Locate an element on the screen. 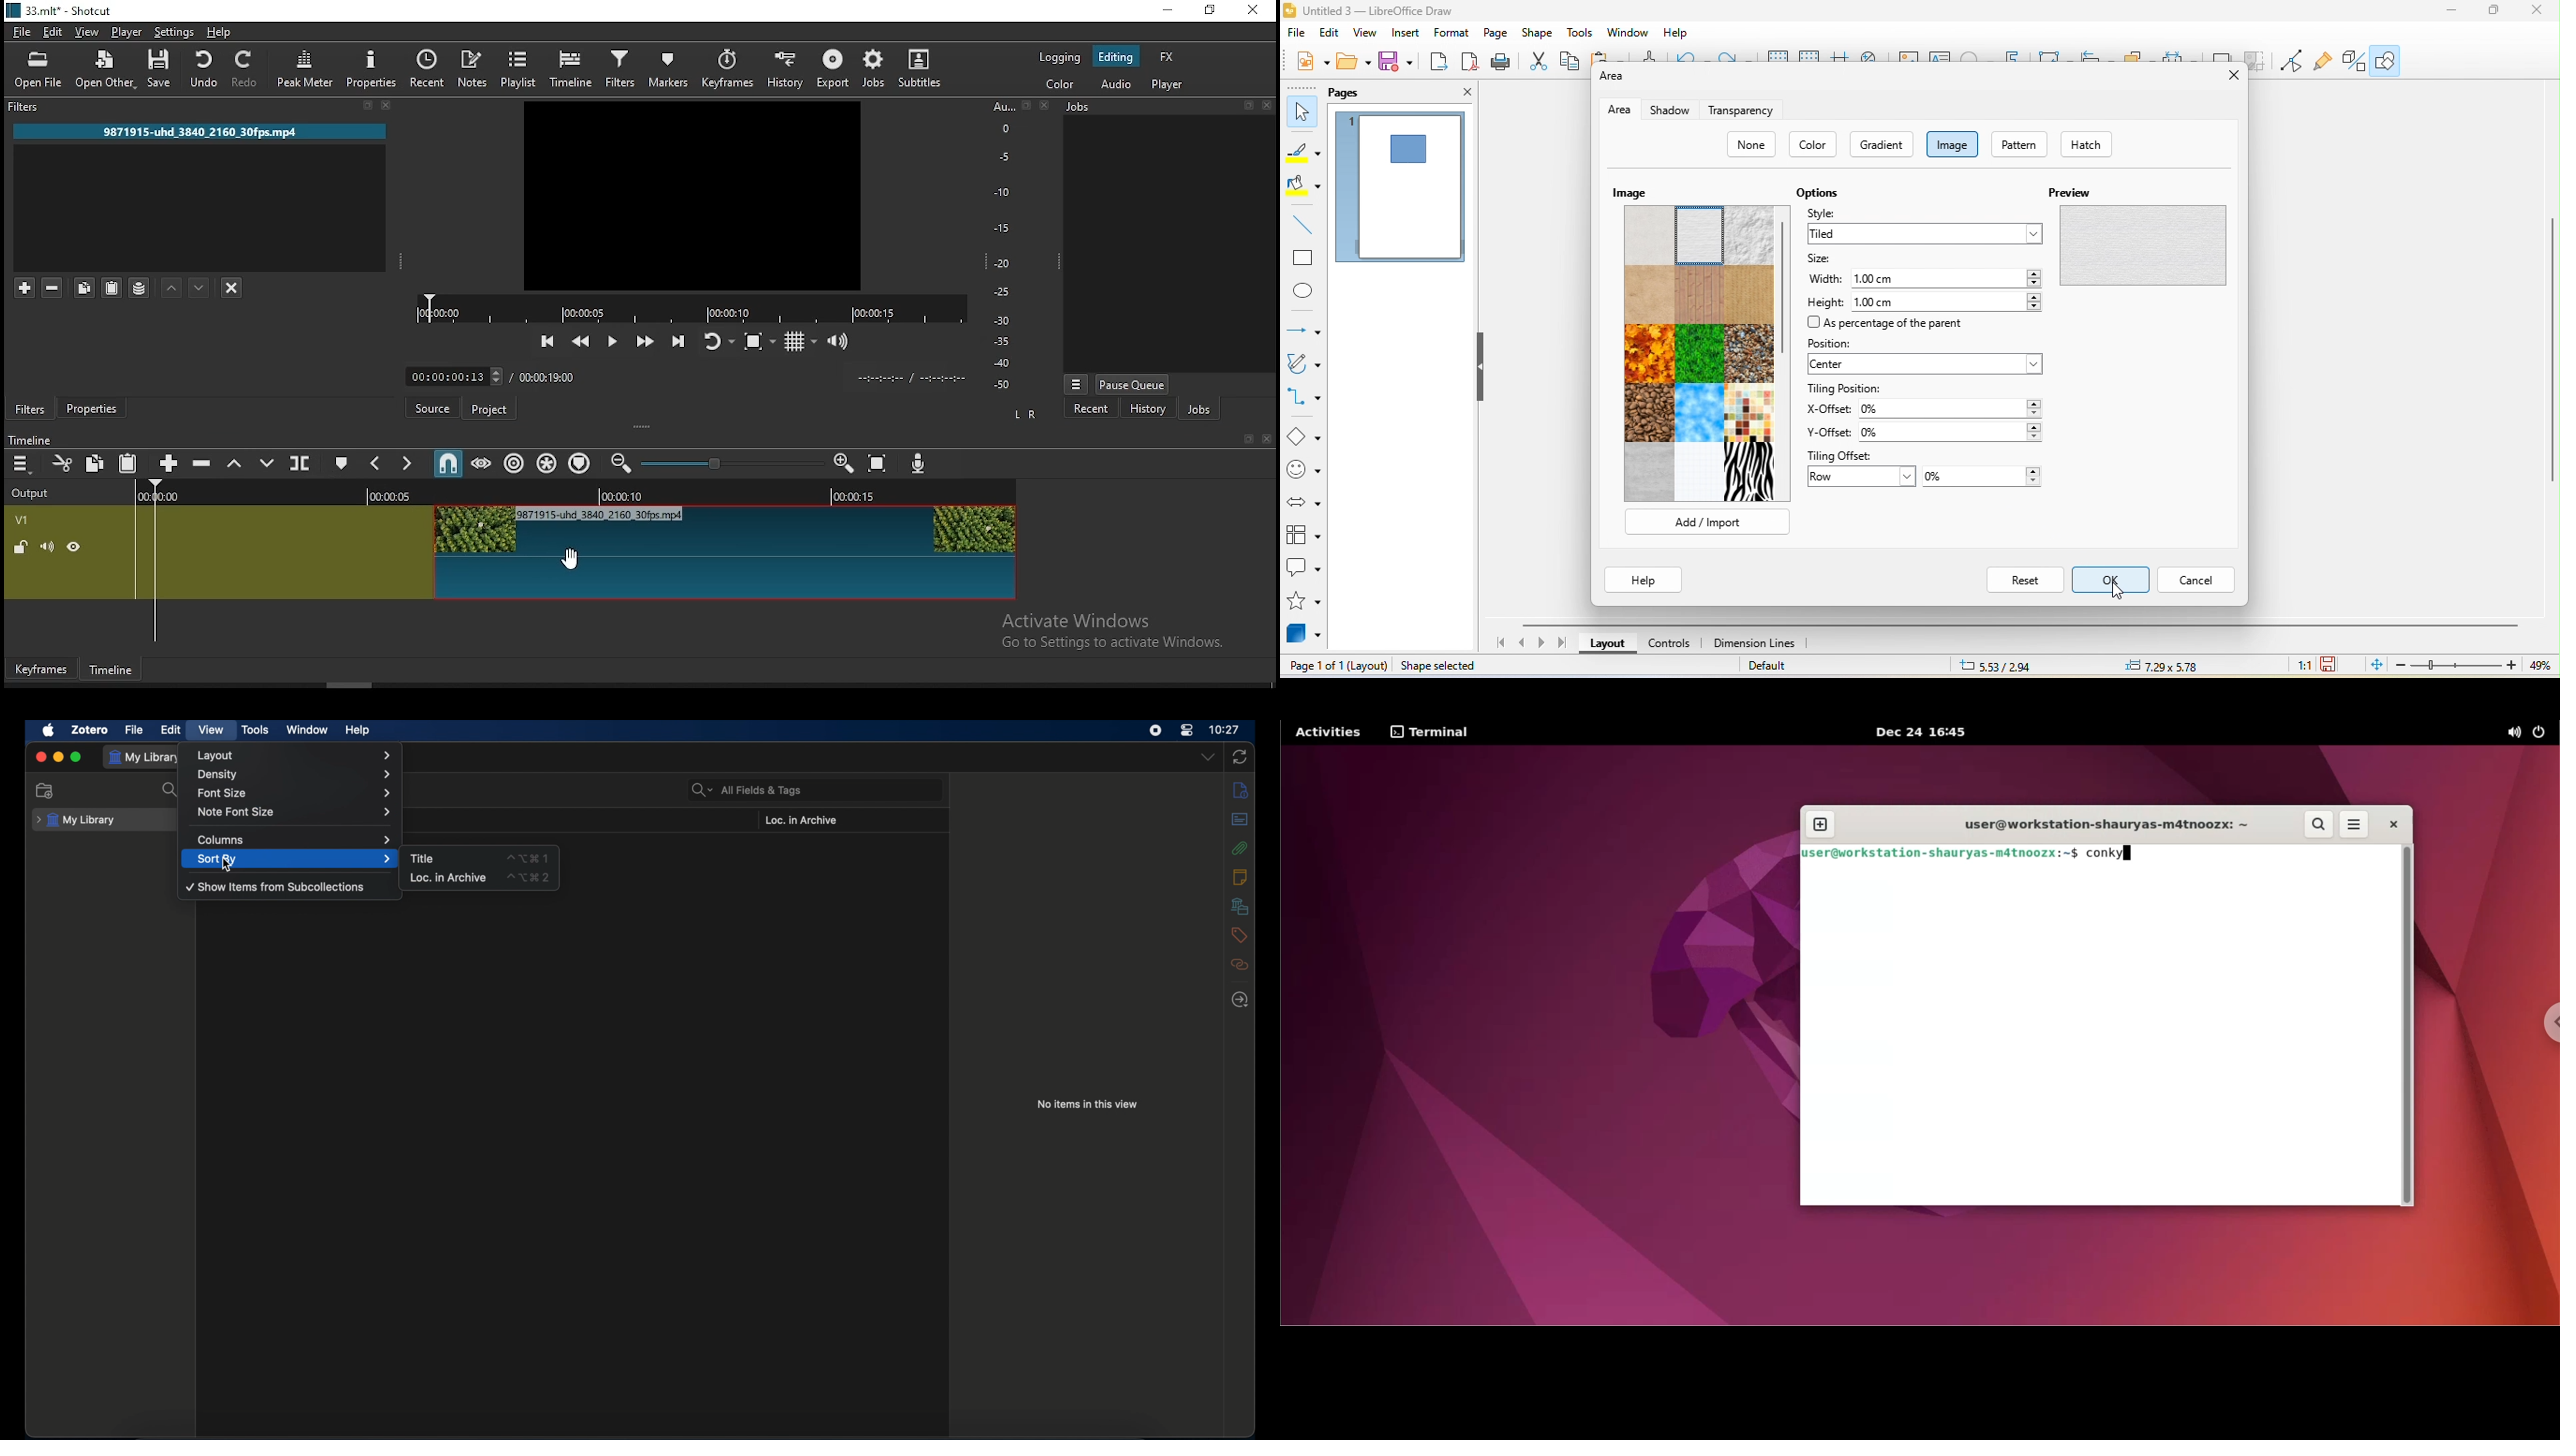  symbol shapes is located at coordinates (1302, 470).